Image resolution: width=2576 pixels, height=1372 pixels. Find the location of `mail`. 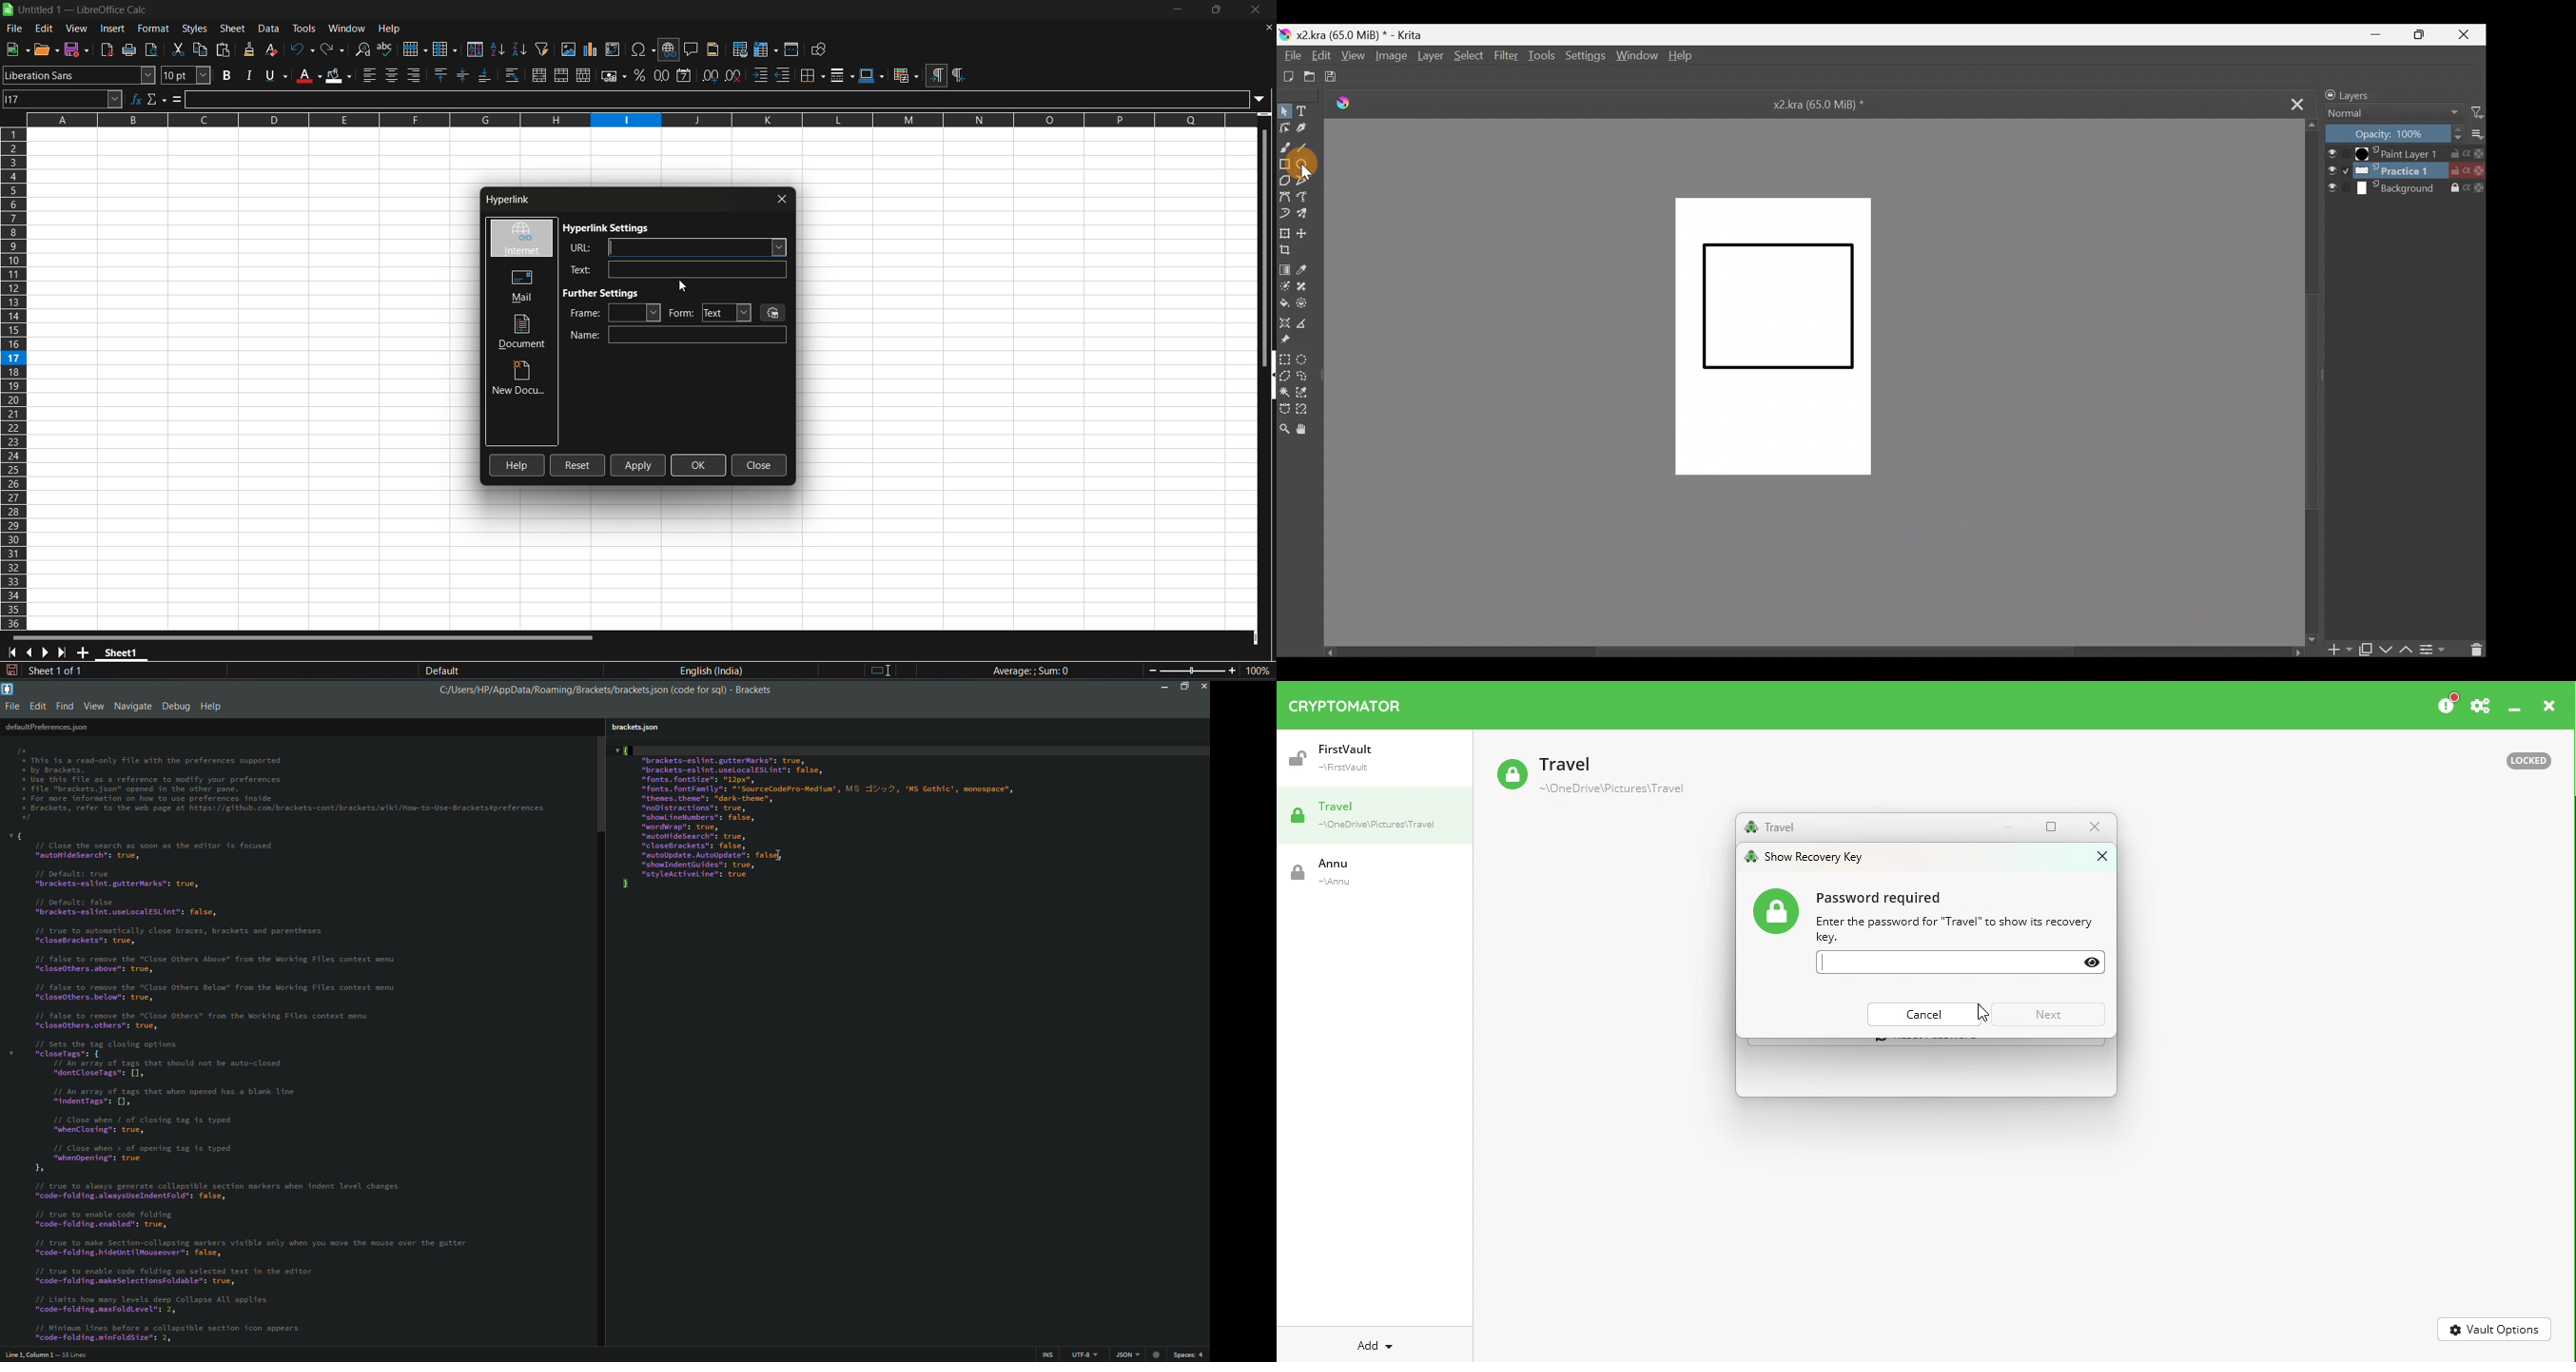

mail is located at coordinates (518, 285).